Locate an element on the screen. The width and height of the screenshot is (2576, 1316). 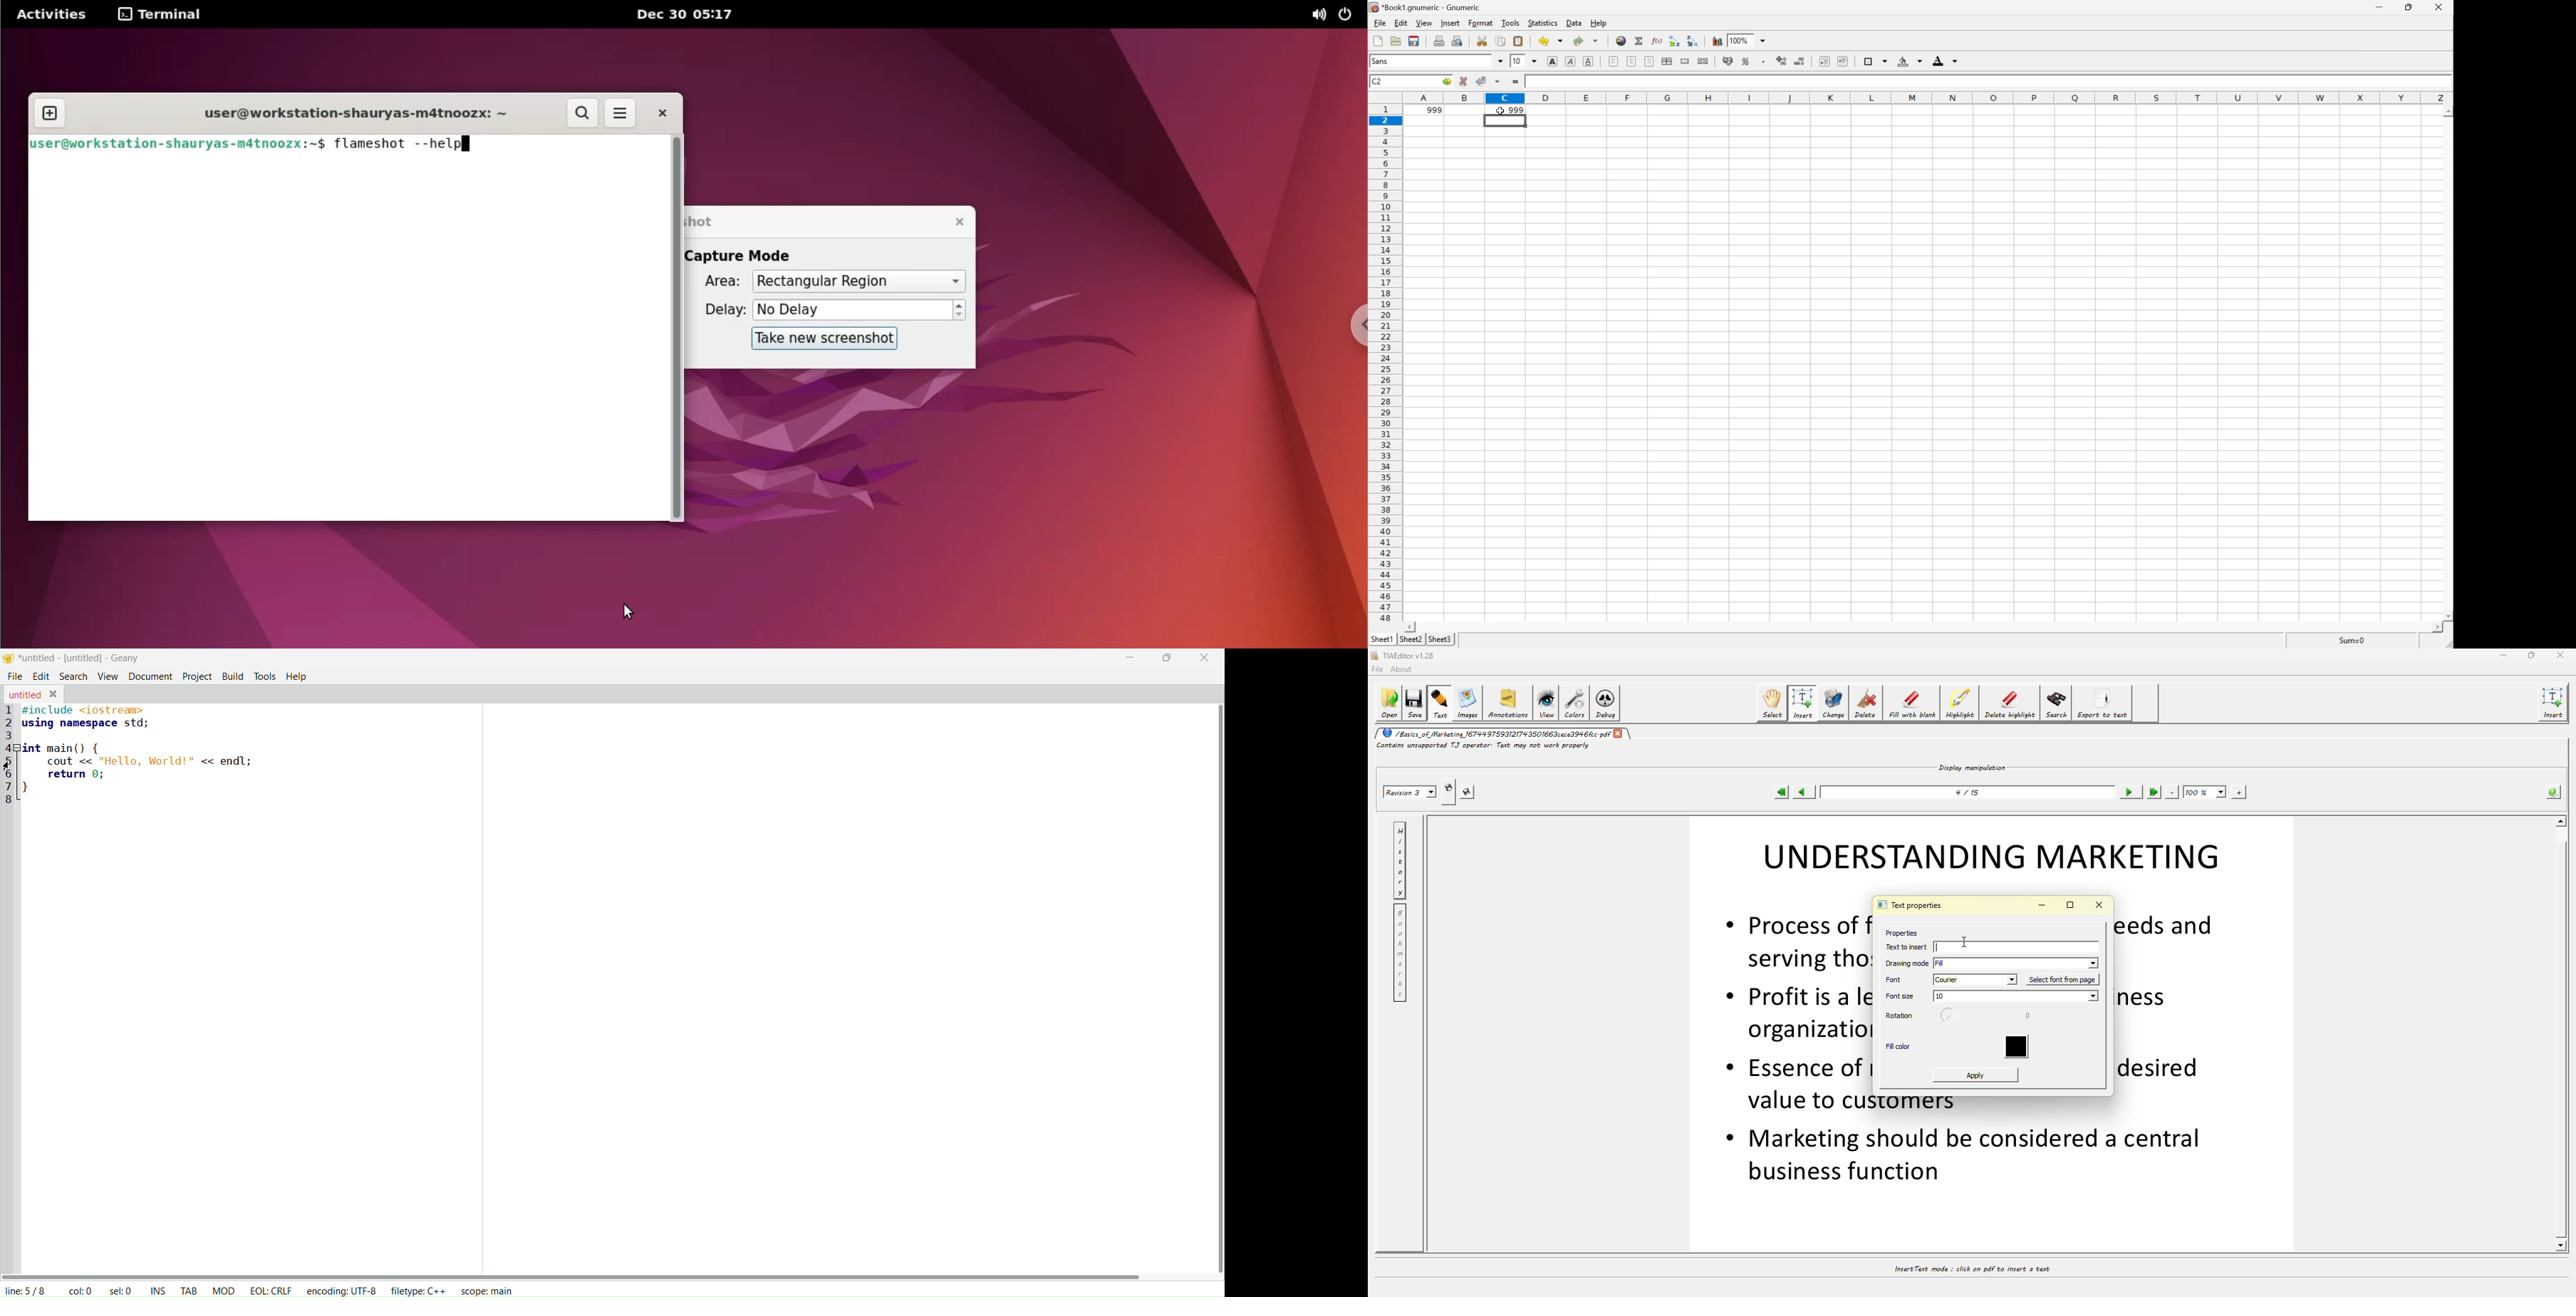
sheet2 is located at coordinates (1411, 643).